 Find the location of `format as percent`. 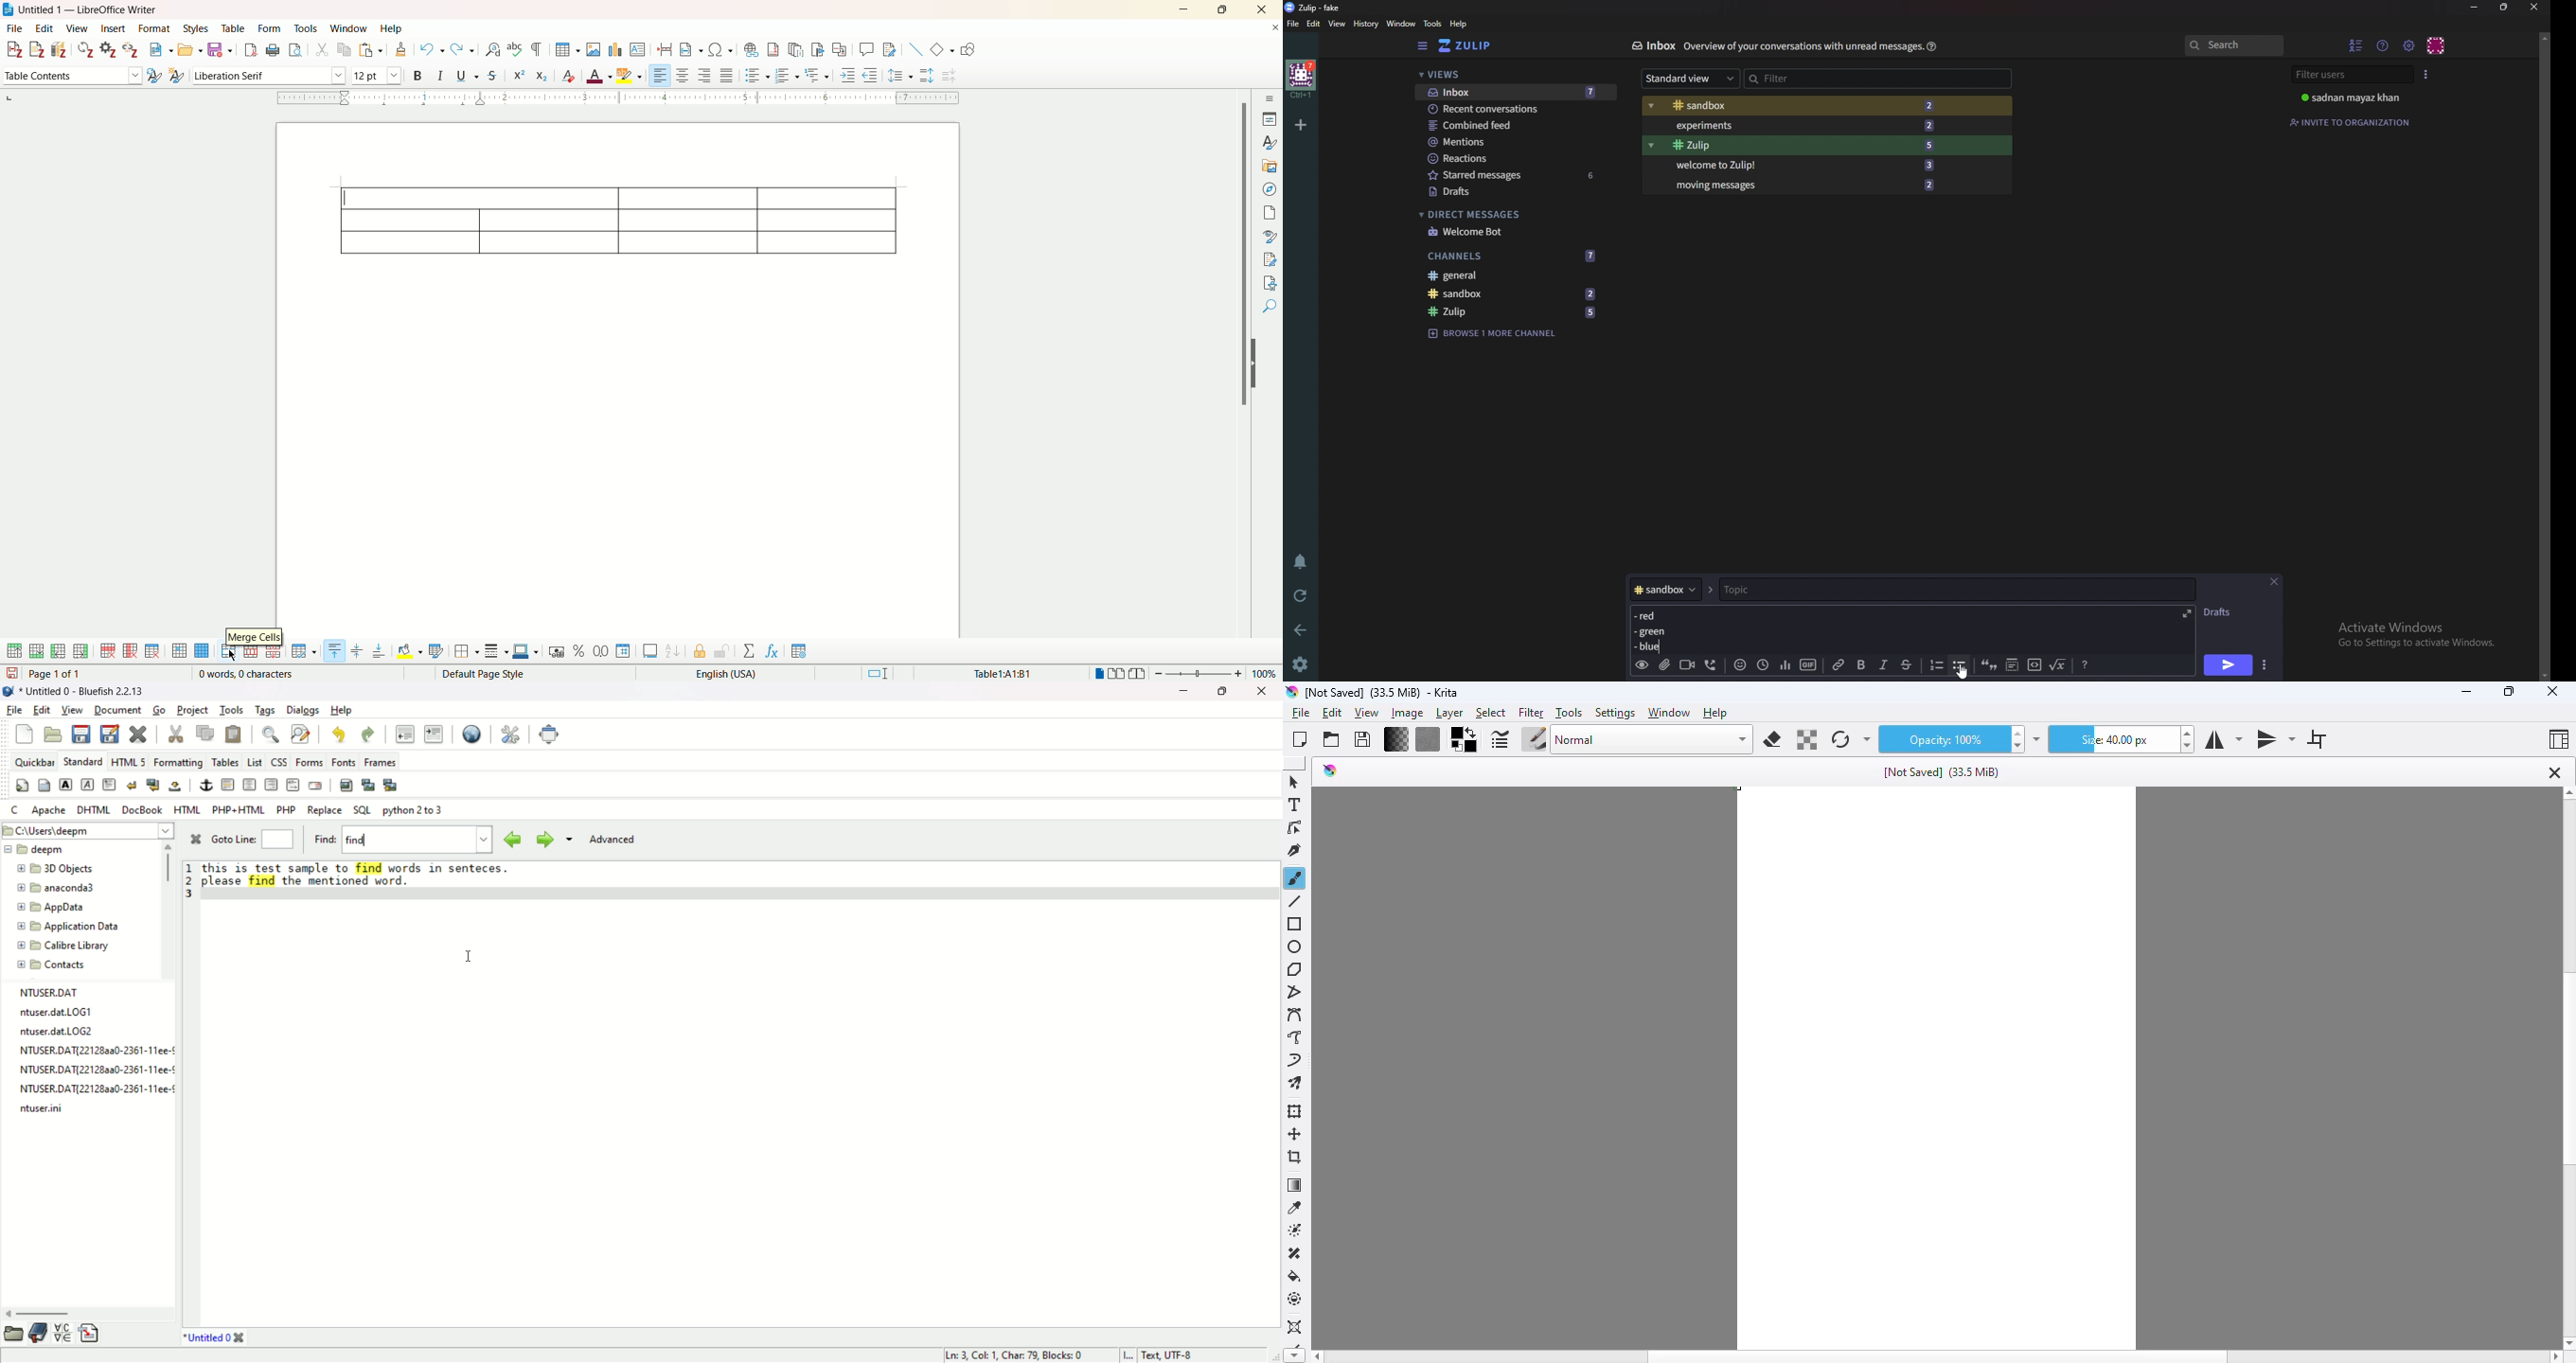

format as percent is located at coordinates (579, 653).